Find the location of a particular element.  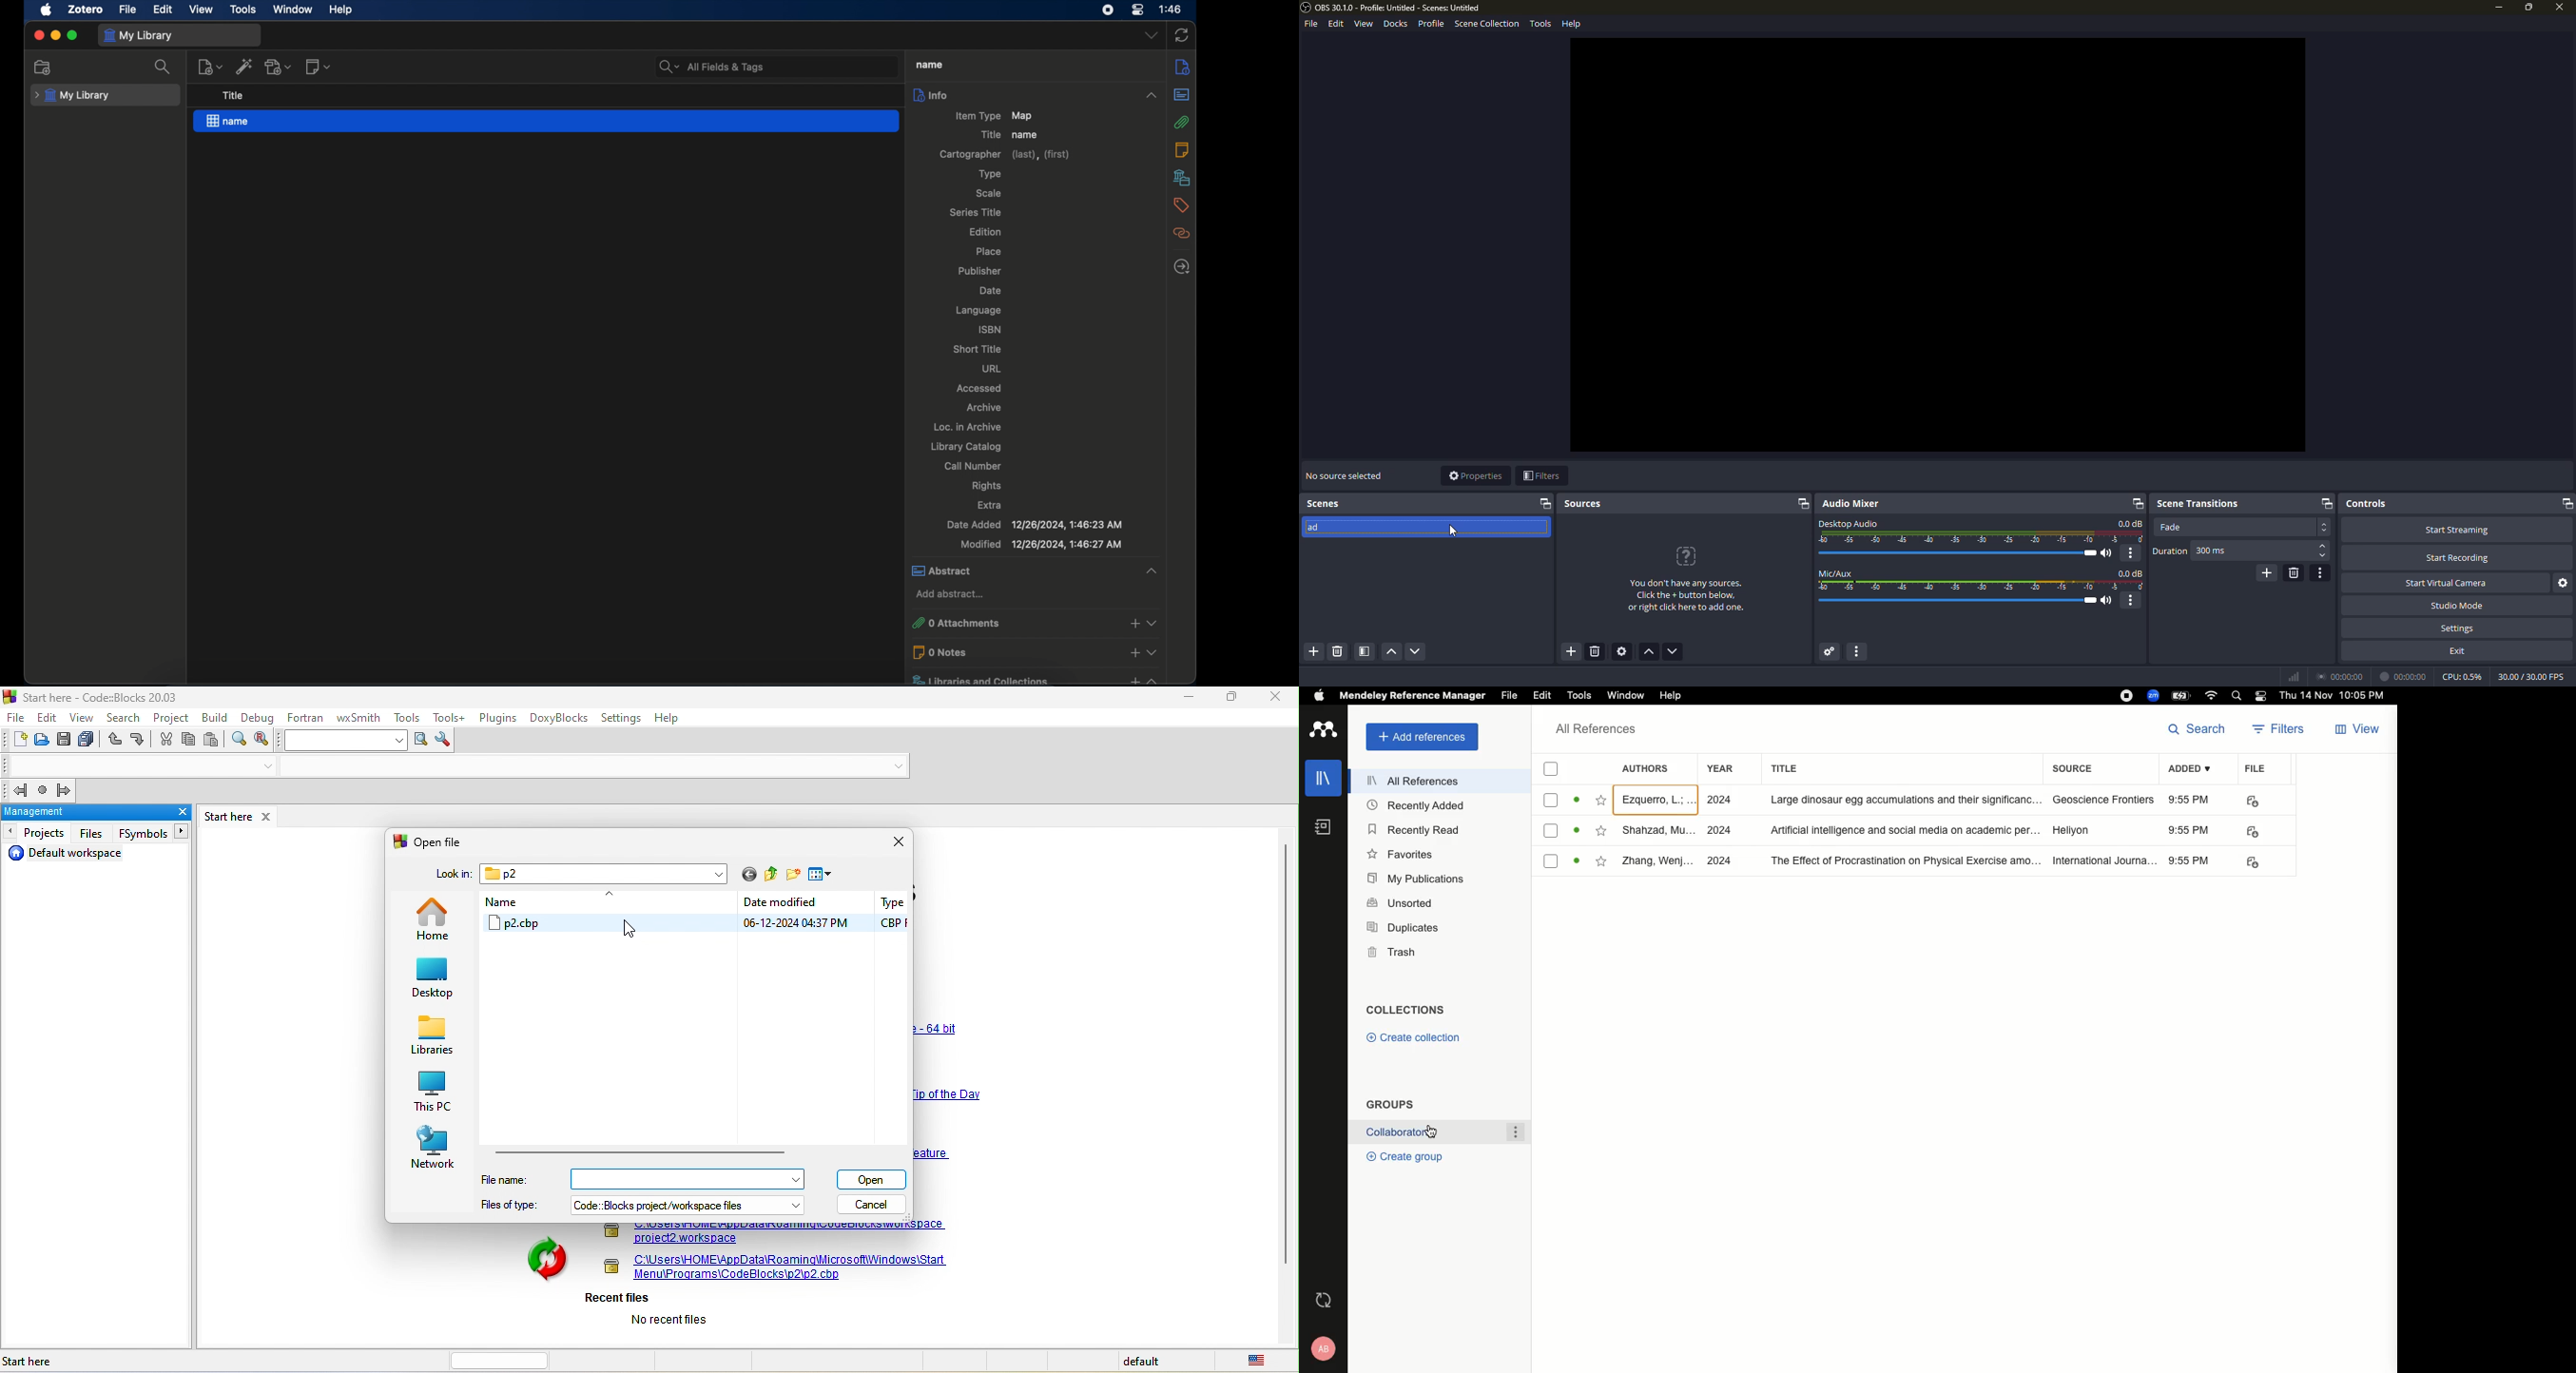

Favorites is located at coordinates (1402, 856).